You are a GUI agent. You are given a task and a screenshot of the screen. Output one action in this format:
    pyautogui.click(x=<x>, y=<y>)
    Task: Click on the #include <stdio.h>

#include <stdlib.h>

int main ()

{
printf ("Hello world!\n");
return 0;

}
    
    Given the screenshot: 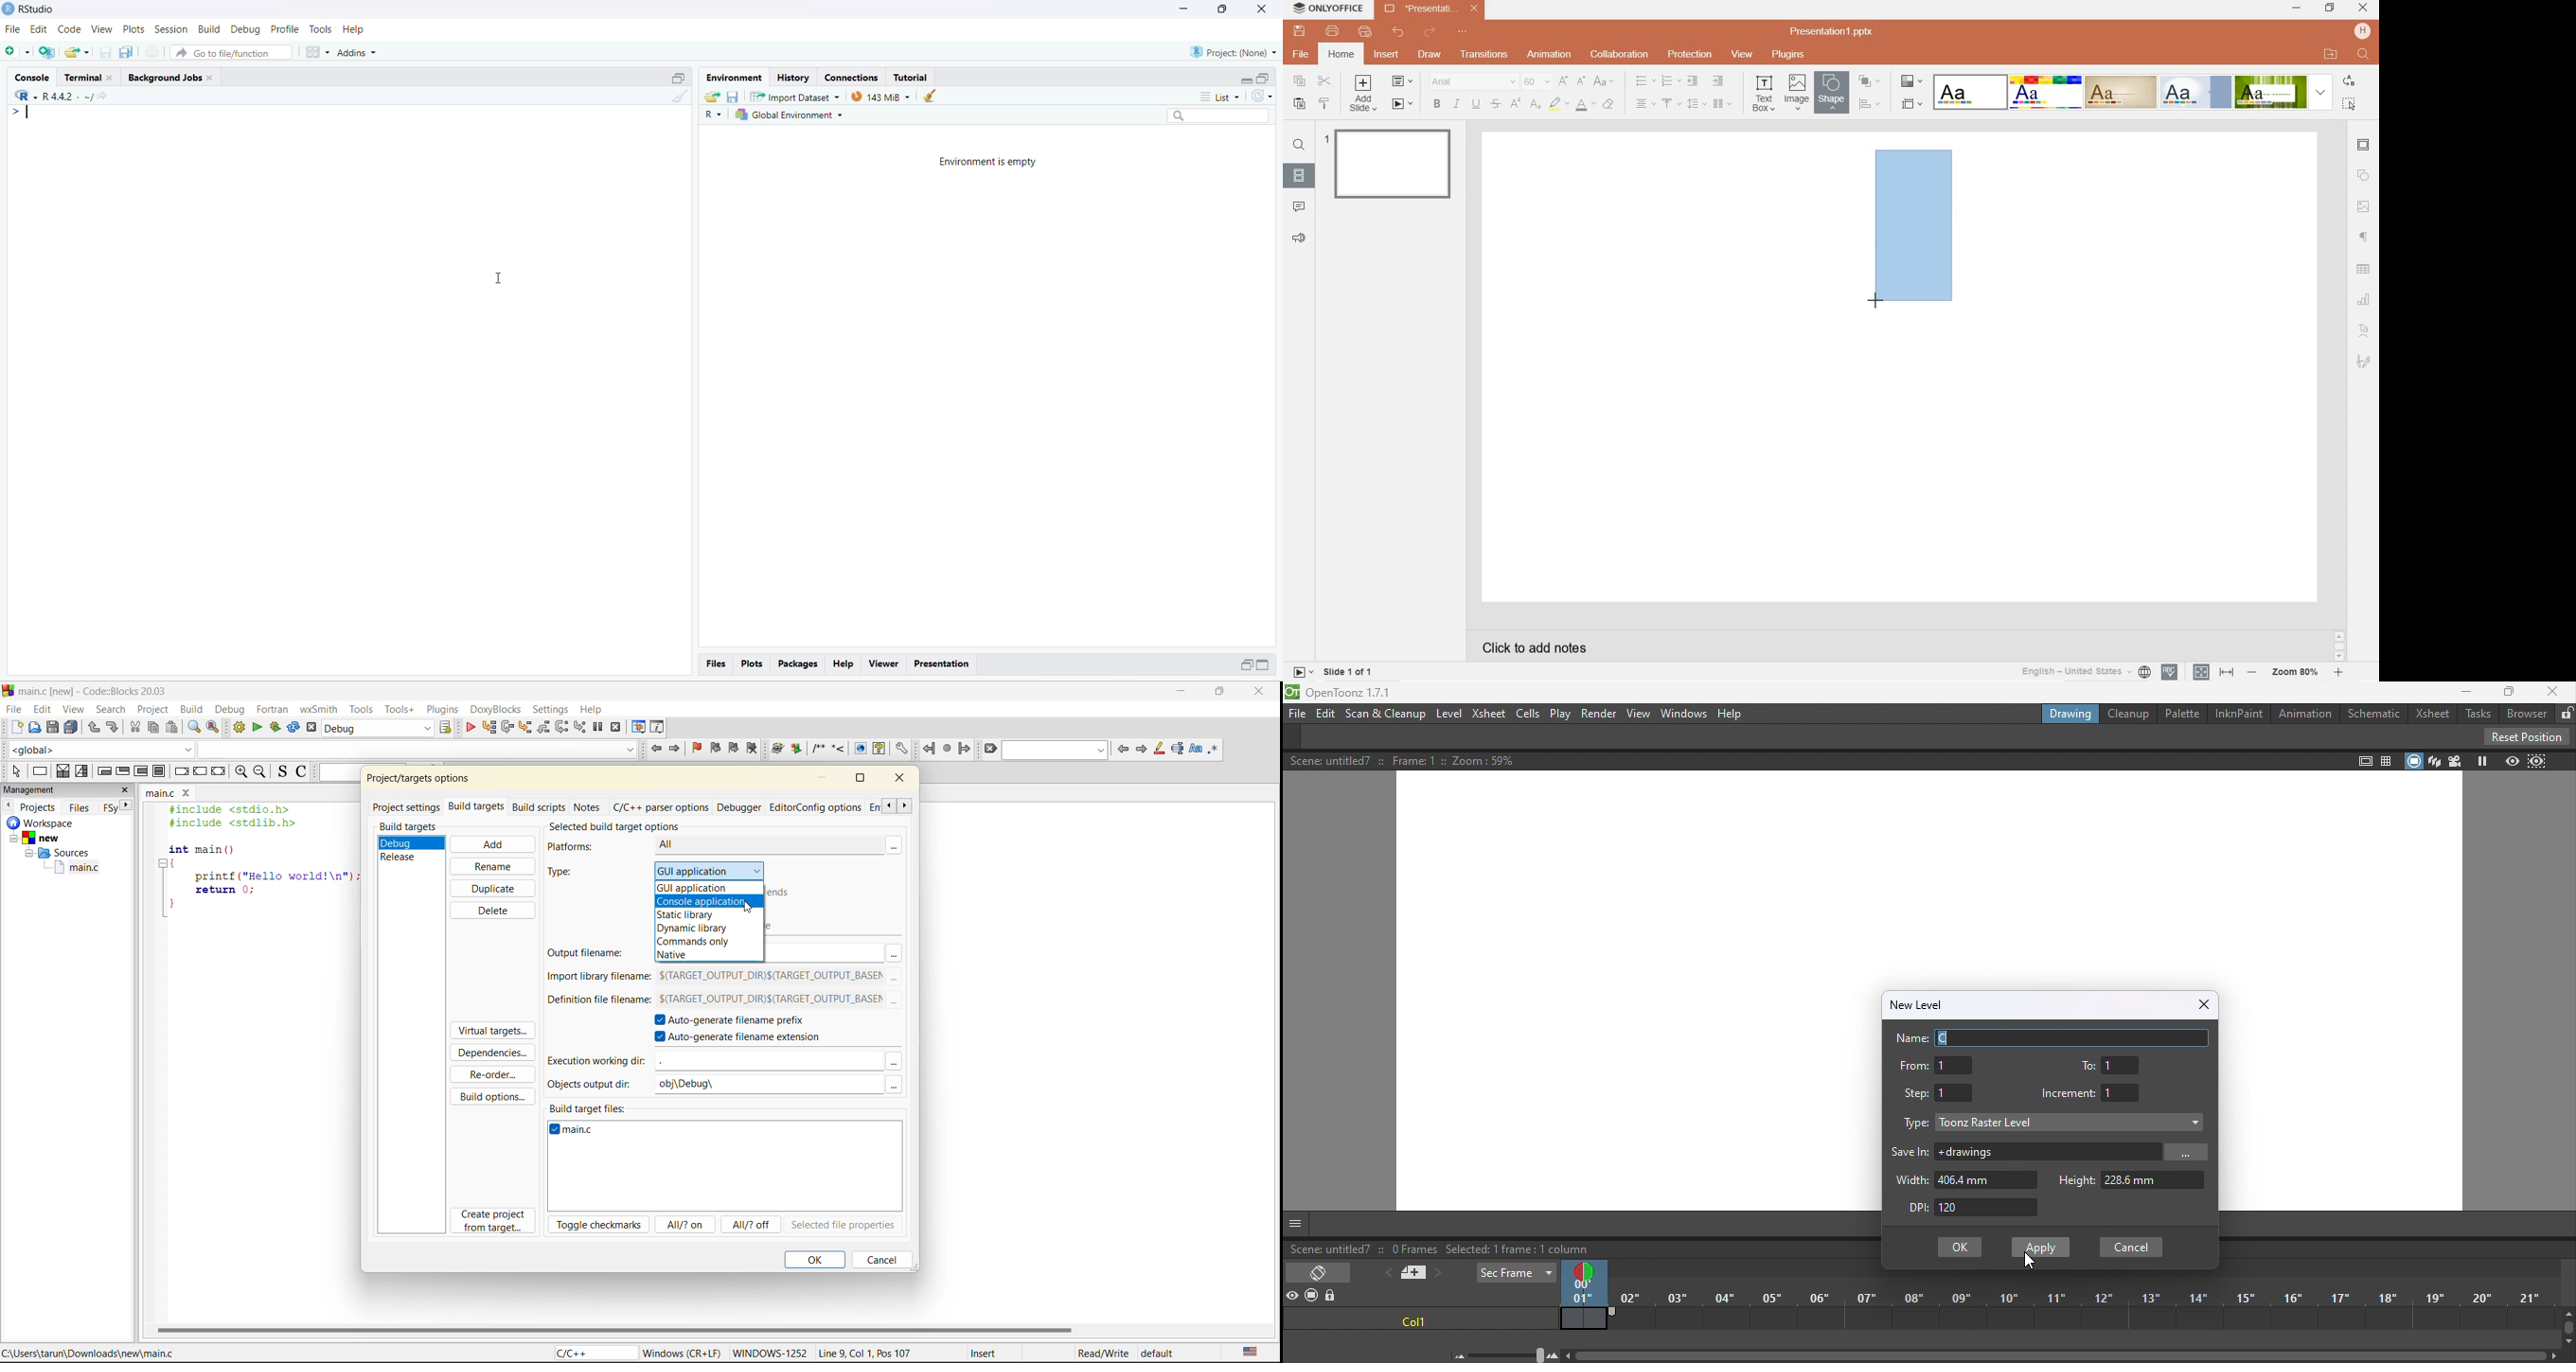 What is the action you would take?
    pyautogui.click(x=258, y=864)
    